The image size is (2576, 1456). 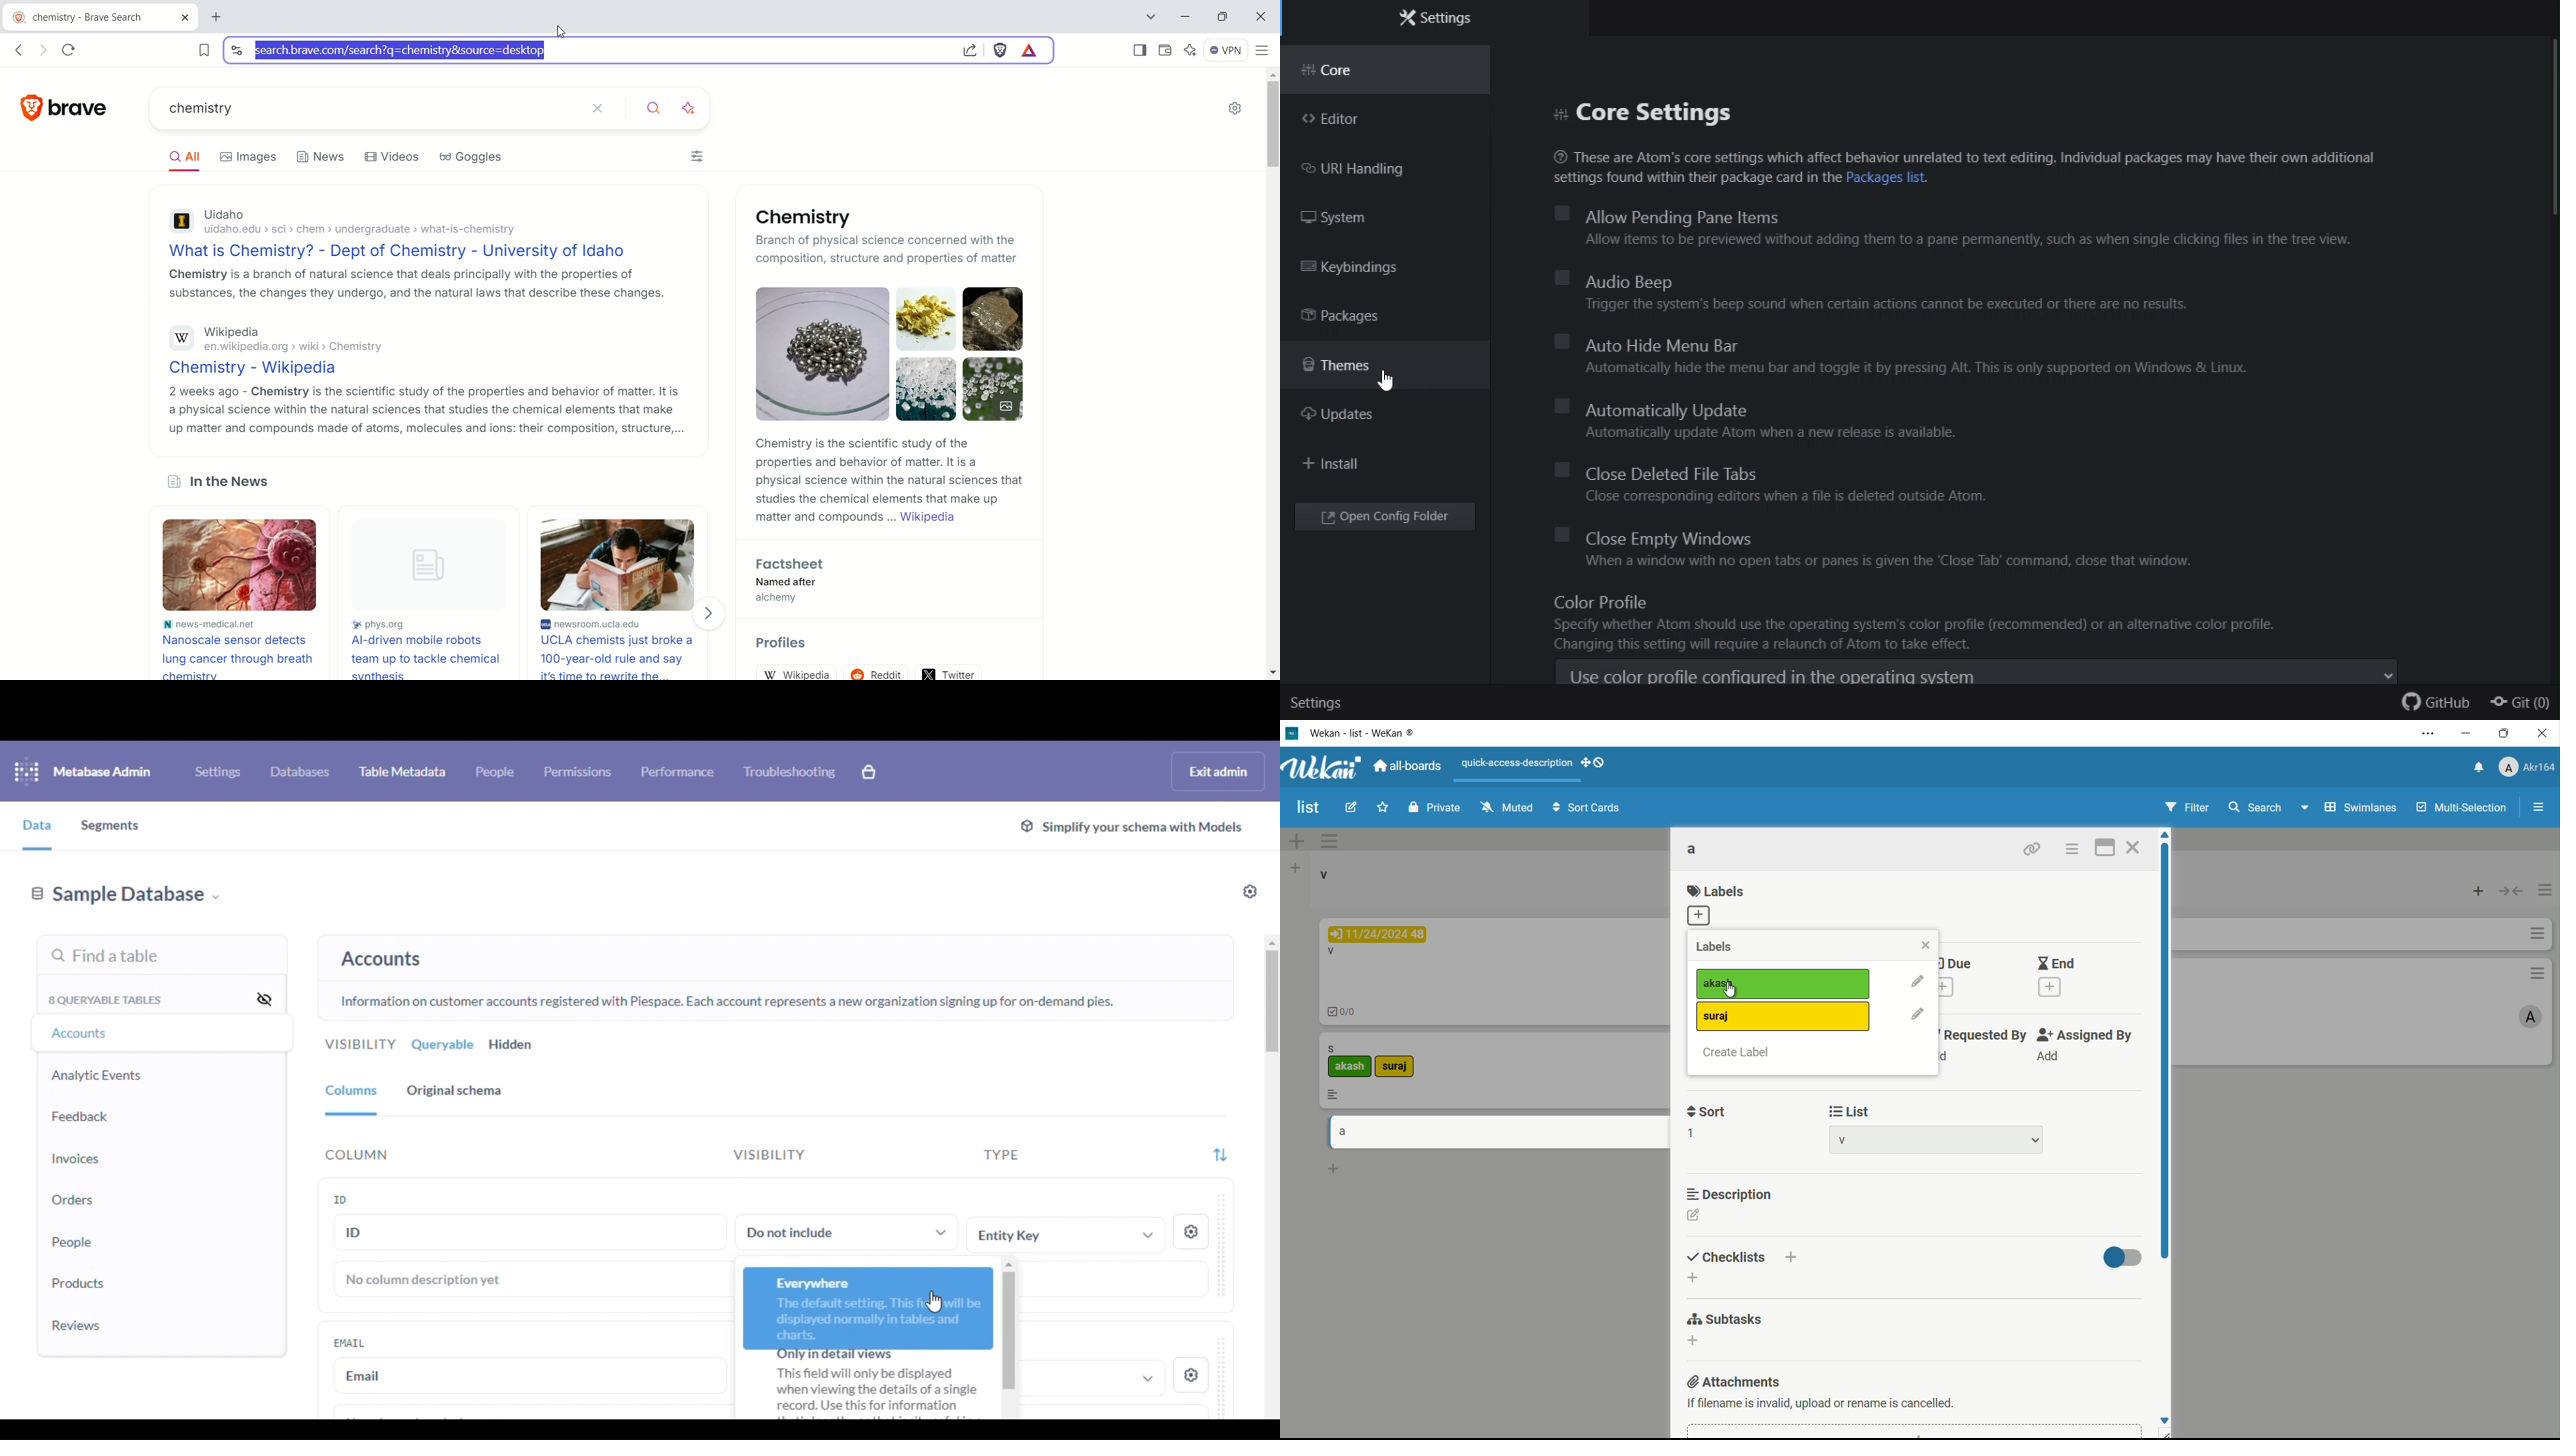 What do you see at coordinates (2071, 849) in the screenshot?
I see `card actions` at bounding box center [2071, 849].